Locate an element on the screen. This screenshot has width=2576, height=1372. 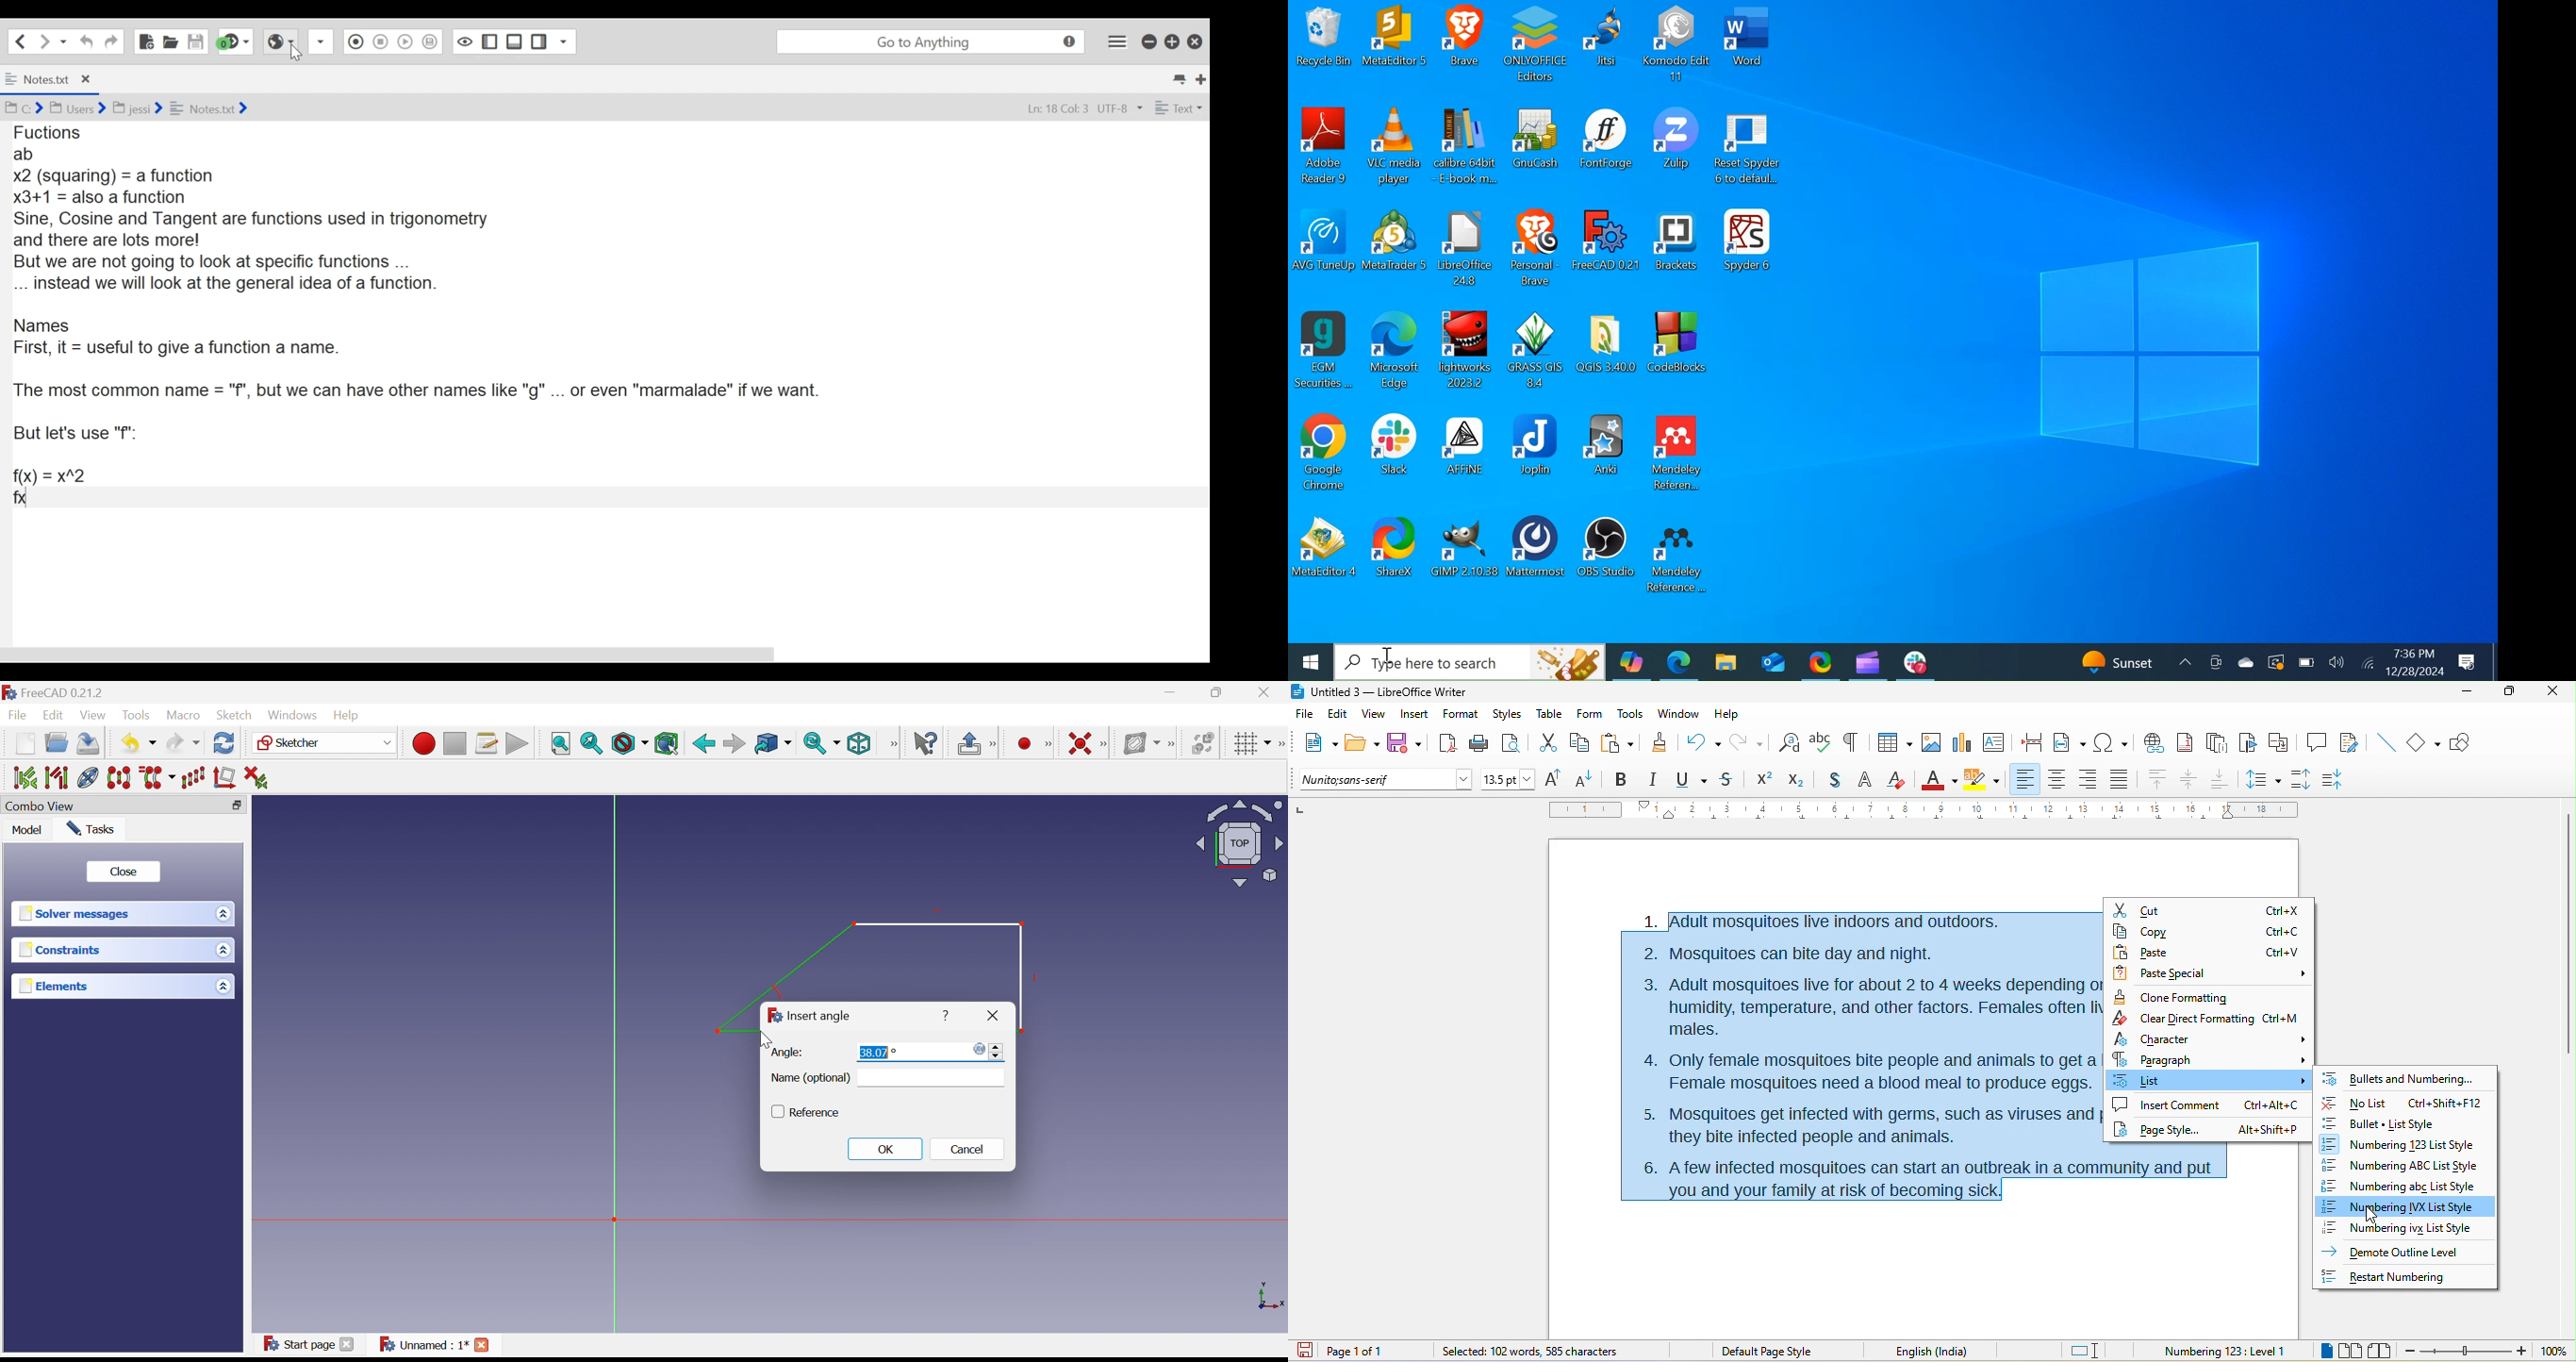
print preview is located at coordinates (1515, 741).